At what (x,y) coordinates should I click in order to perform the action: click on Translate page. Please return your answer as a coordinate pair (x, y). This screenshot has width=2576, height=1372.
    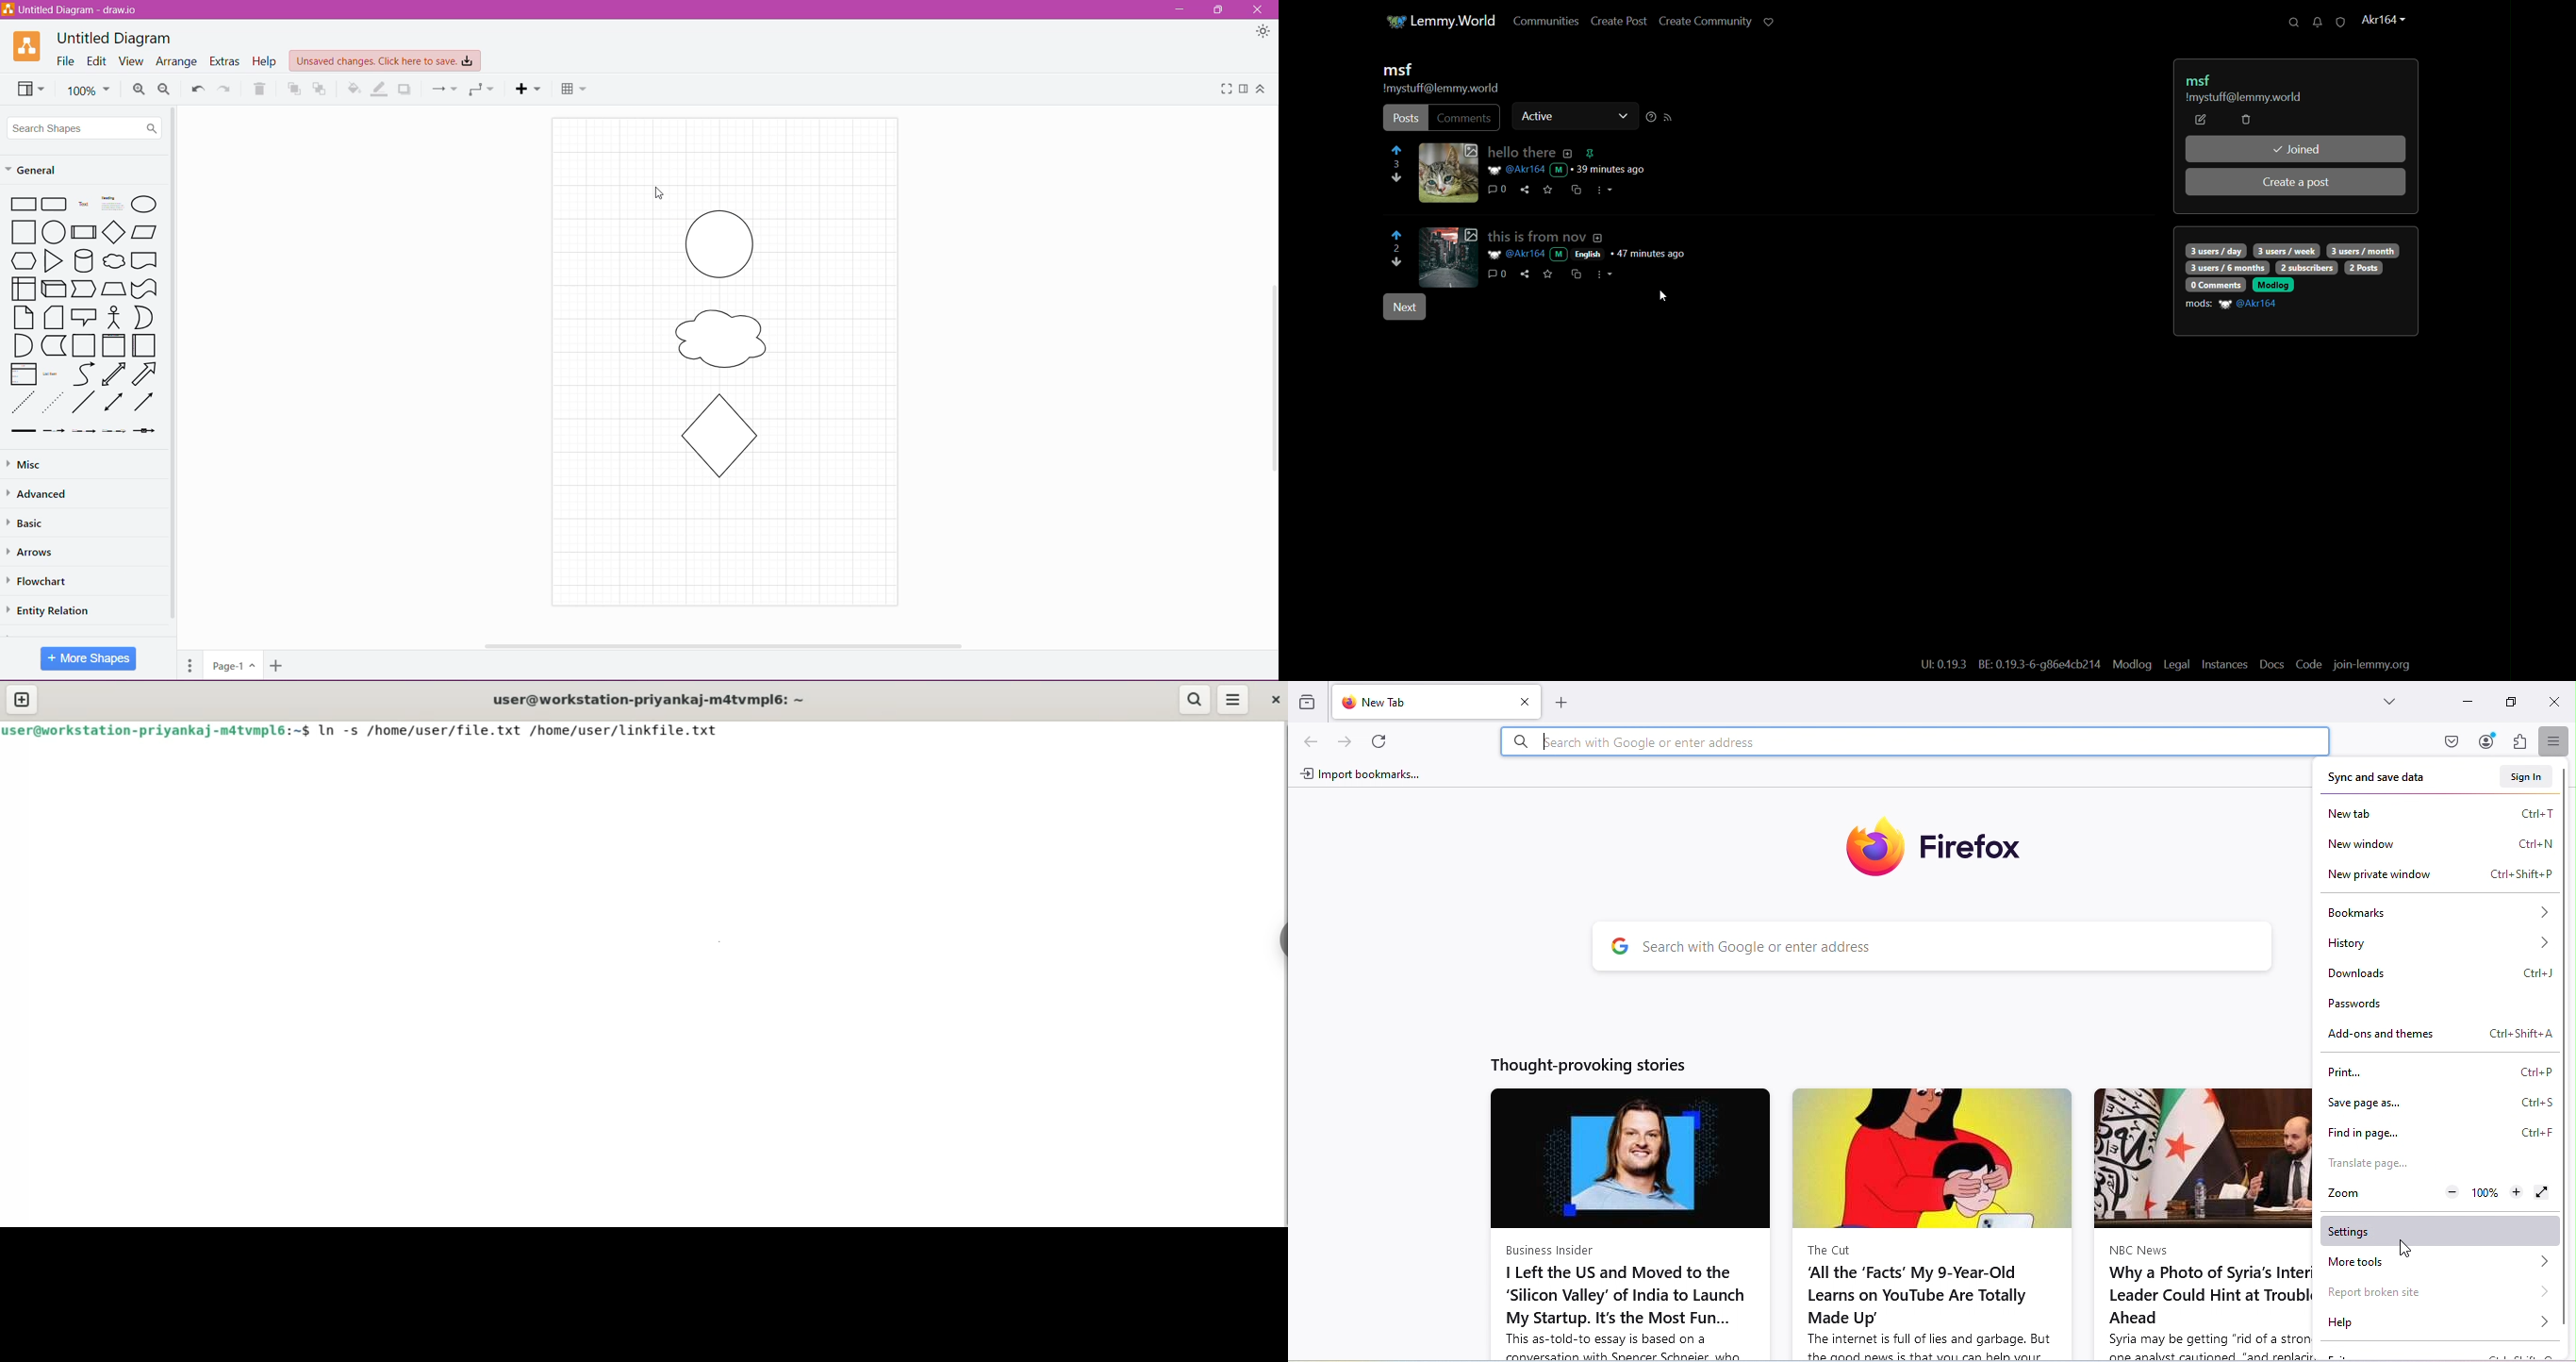
    Looking at the image, I should click on (2368, 1166).